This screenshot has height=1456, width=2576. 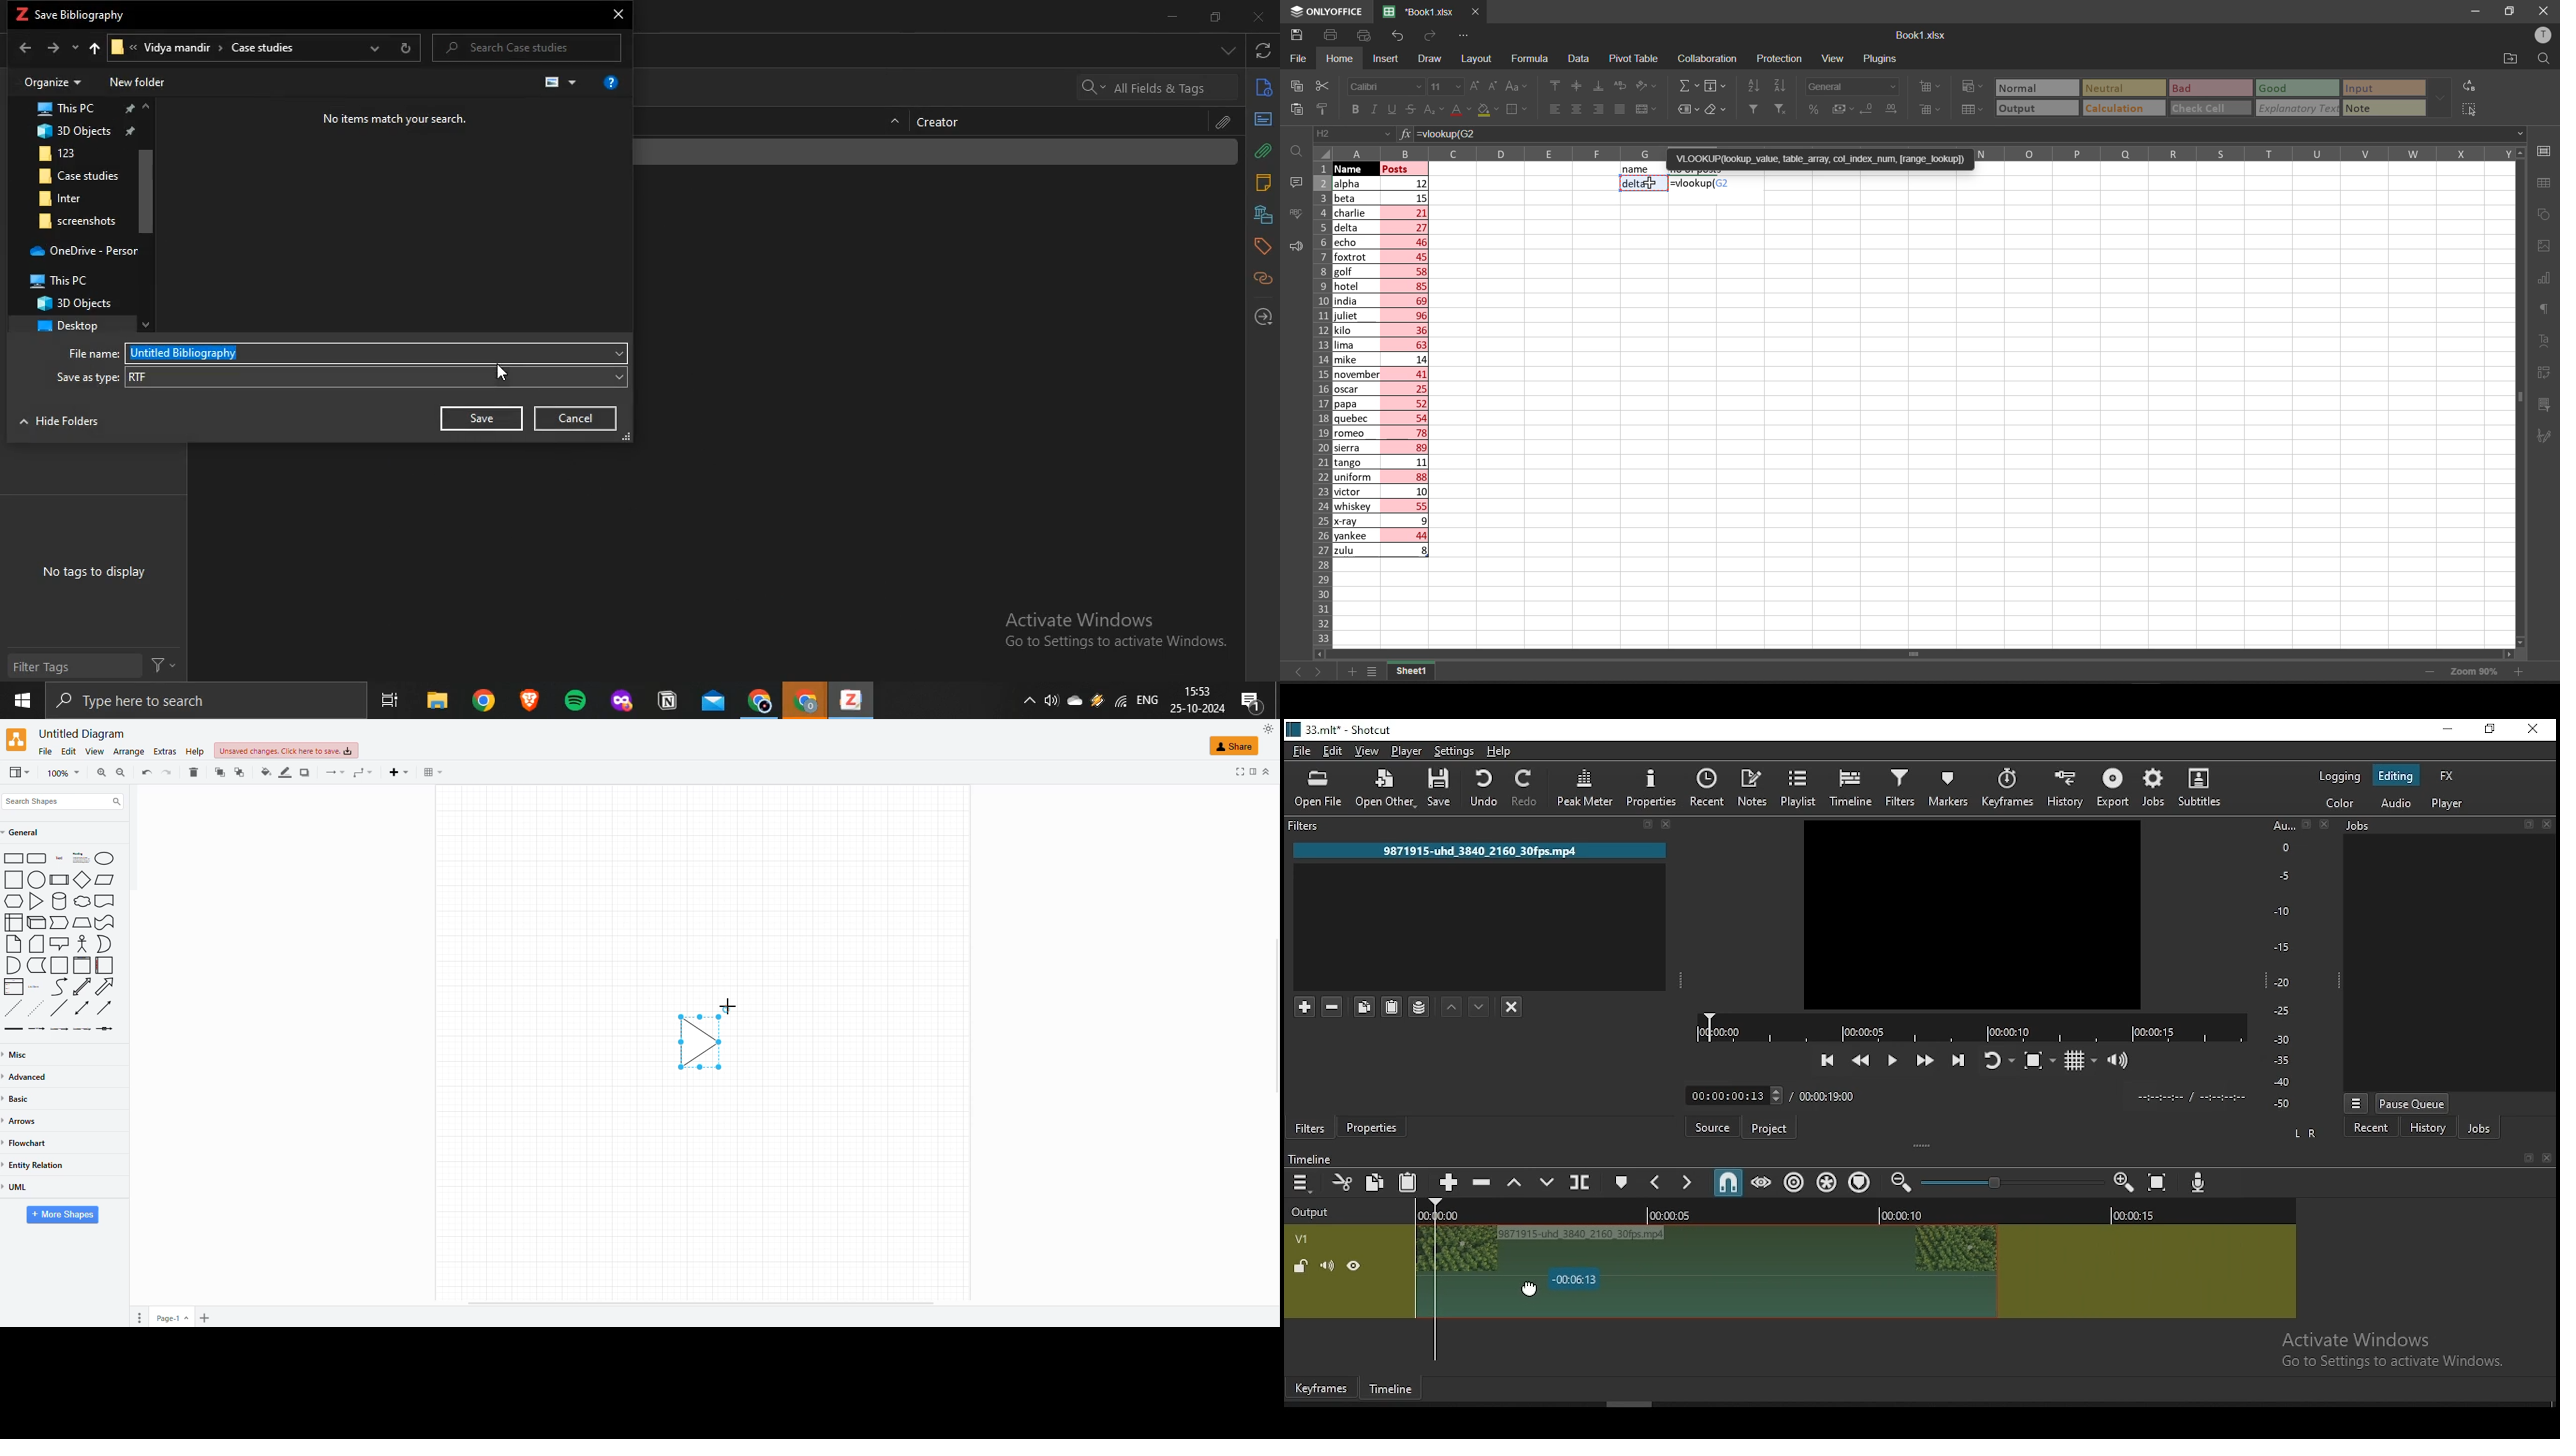 I want to click on restore down, so click(x=1215, y=19).